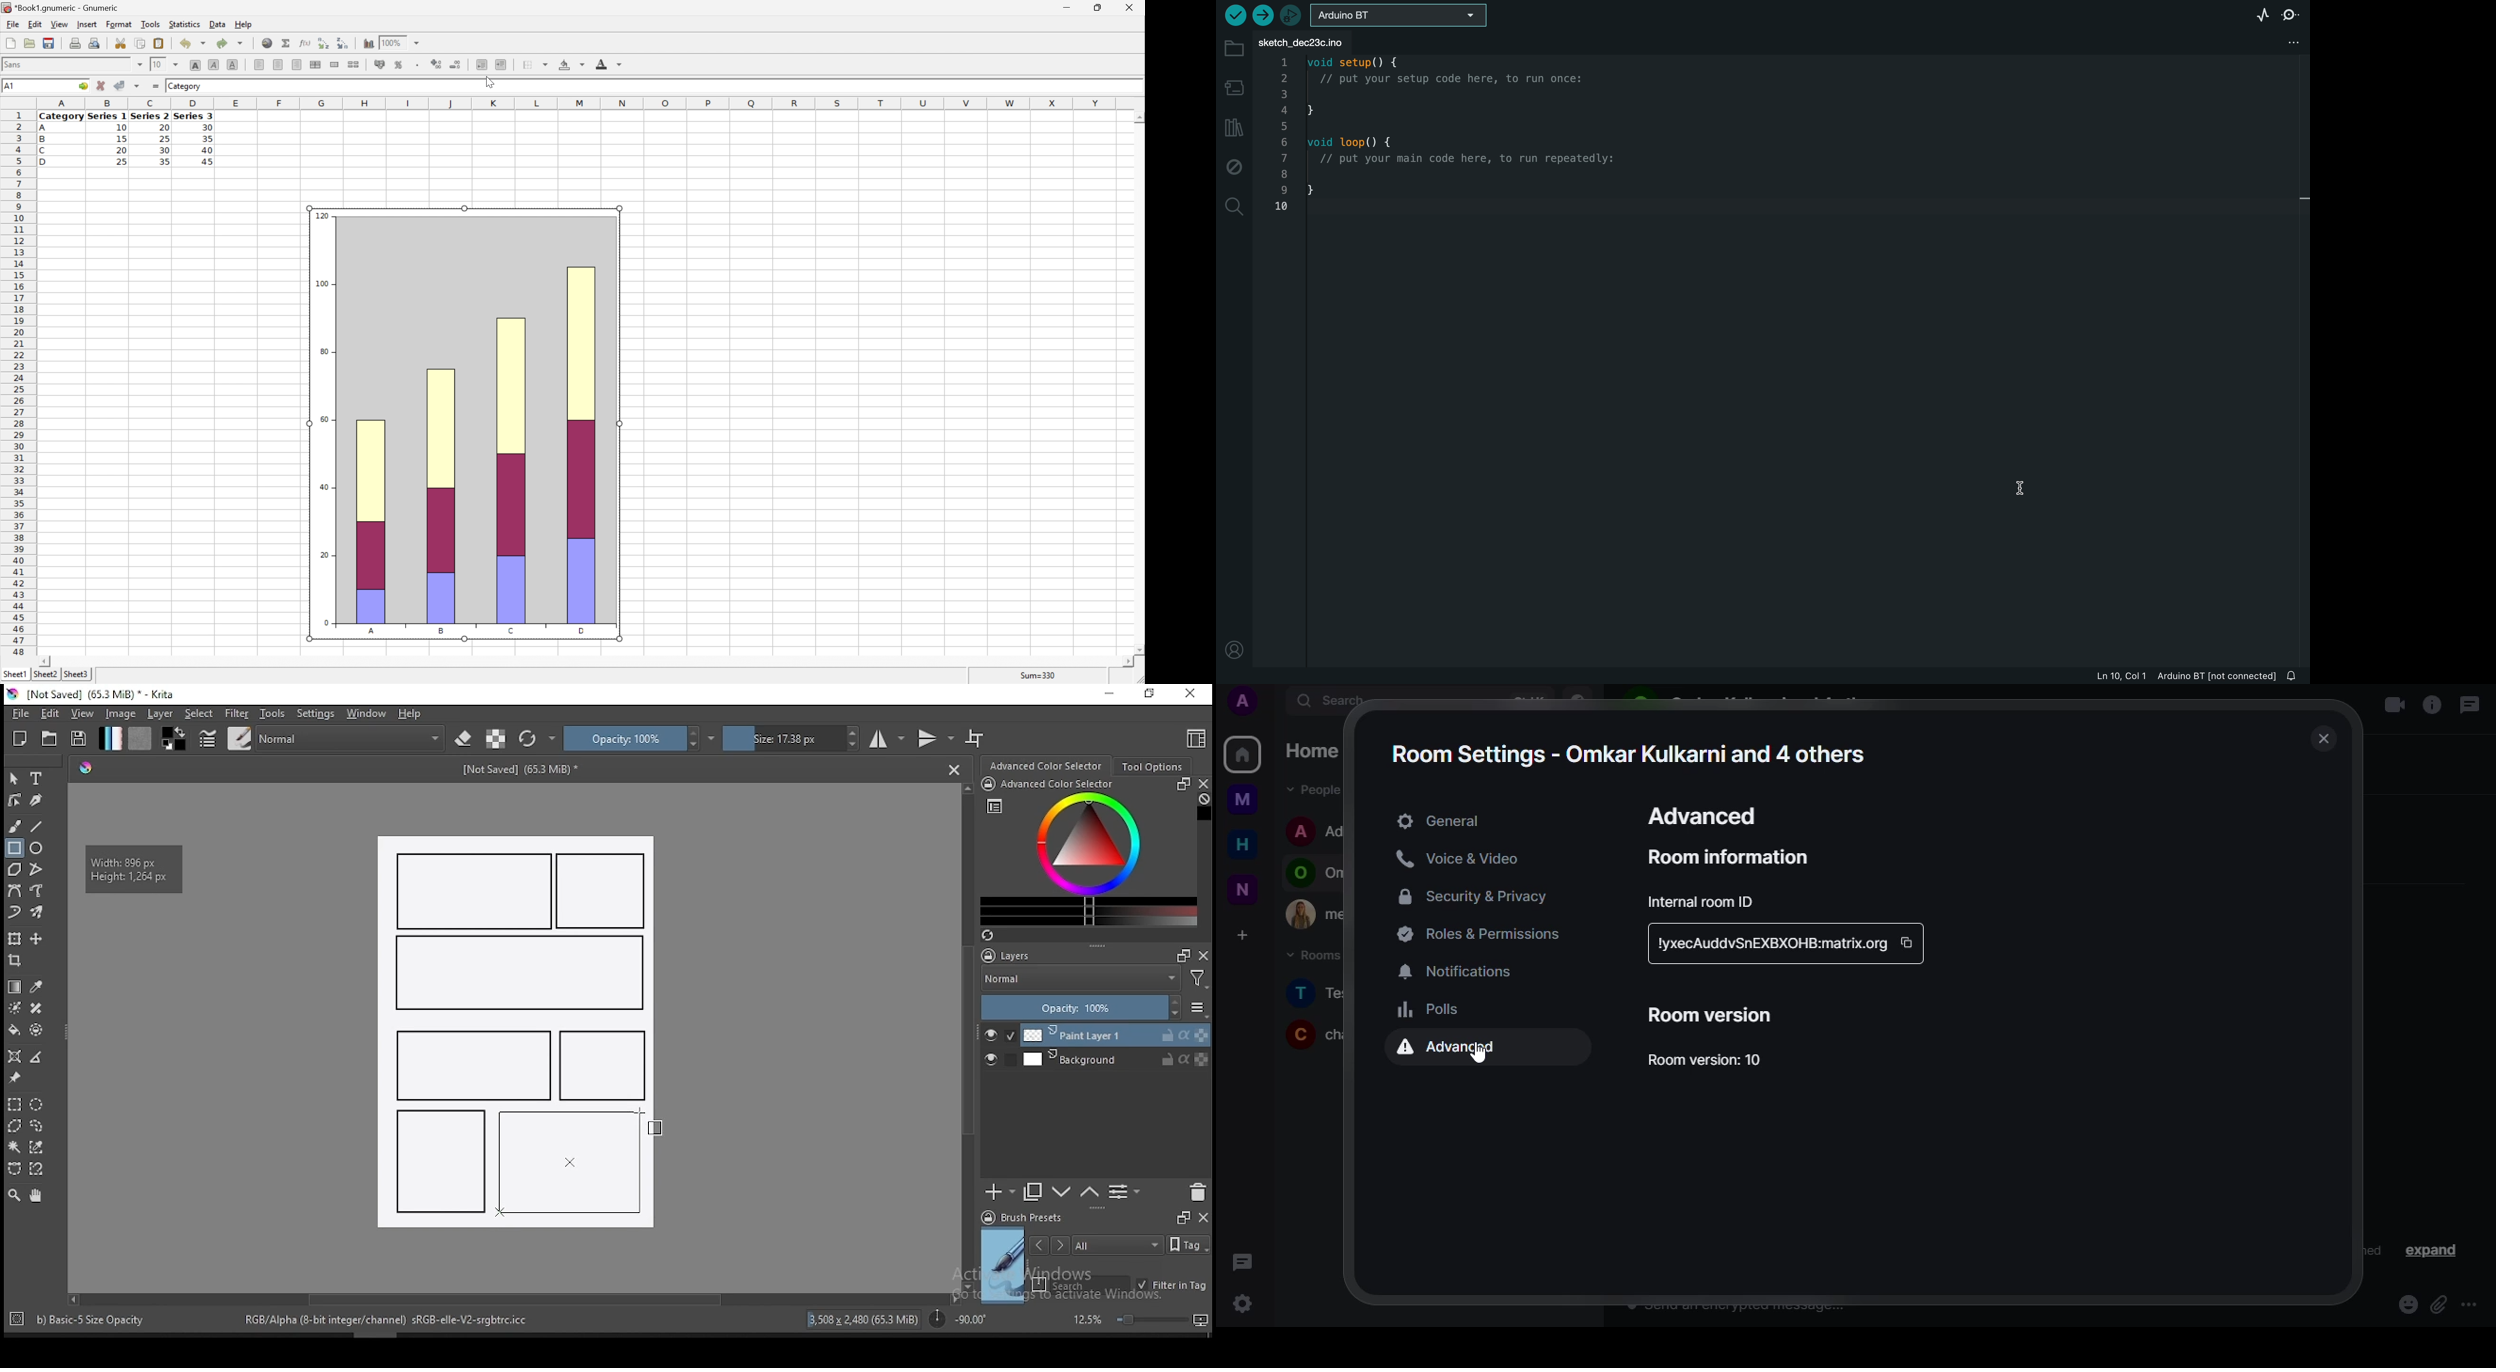  I want to click on image, so click(120, 713).